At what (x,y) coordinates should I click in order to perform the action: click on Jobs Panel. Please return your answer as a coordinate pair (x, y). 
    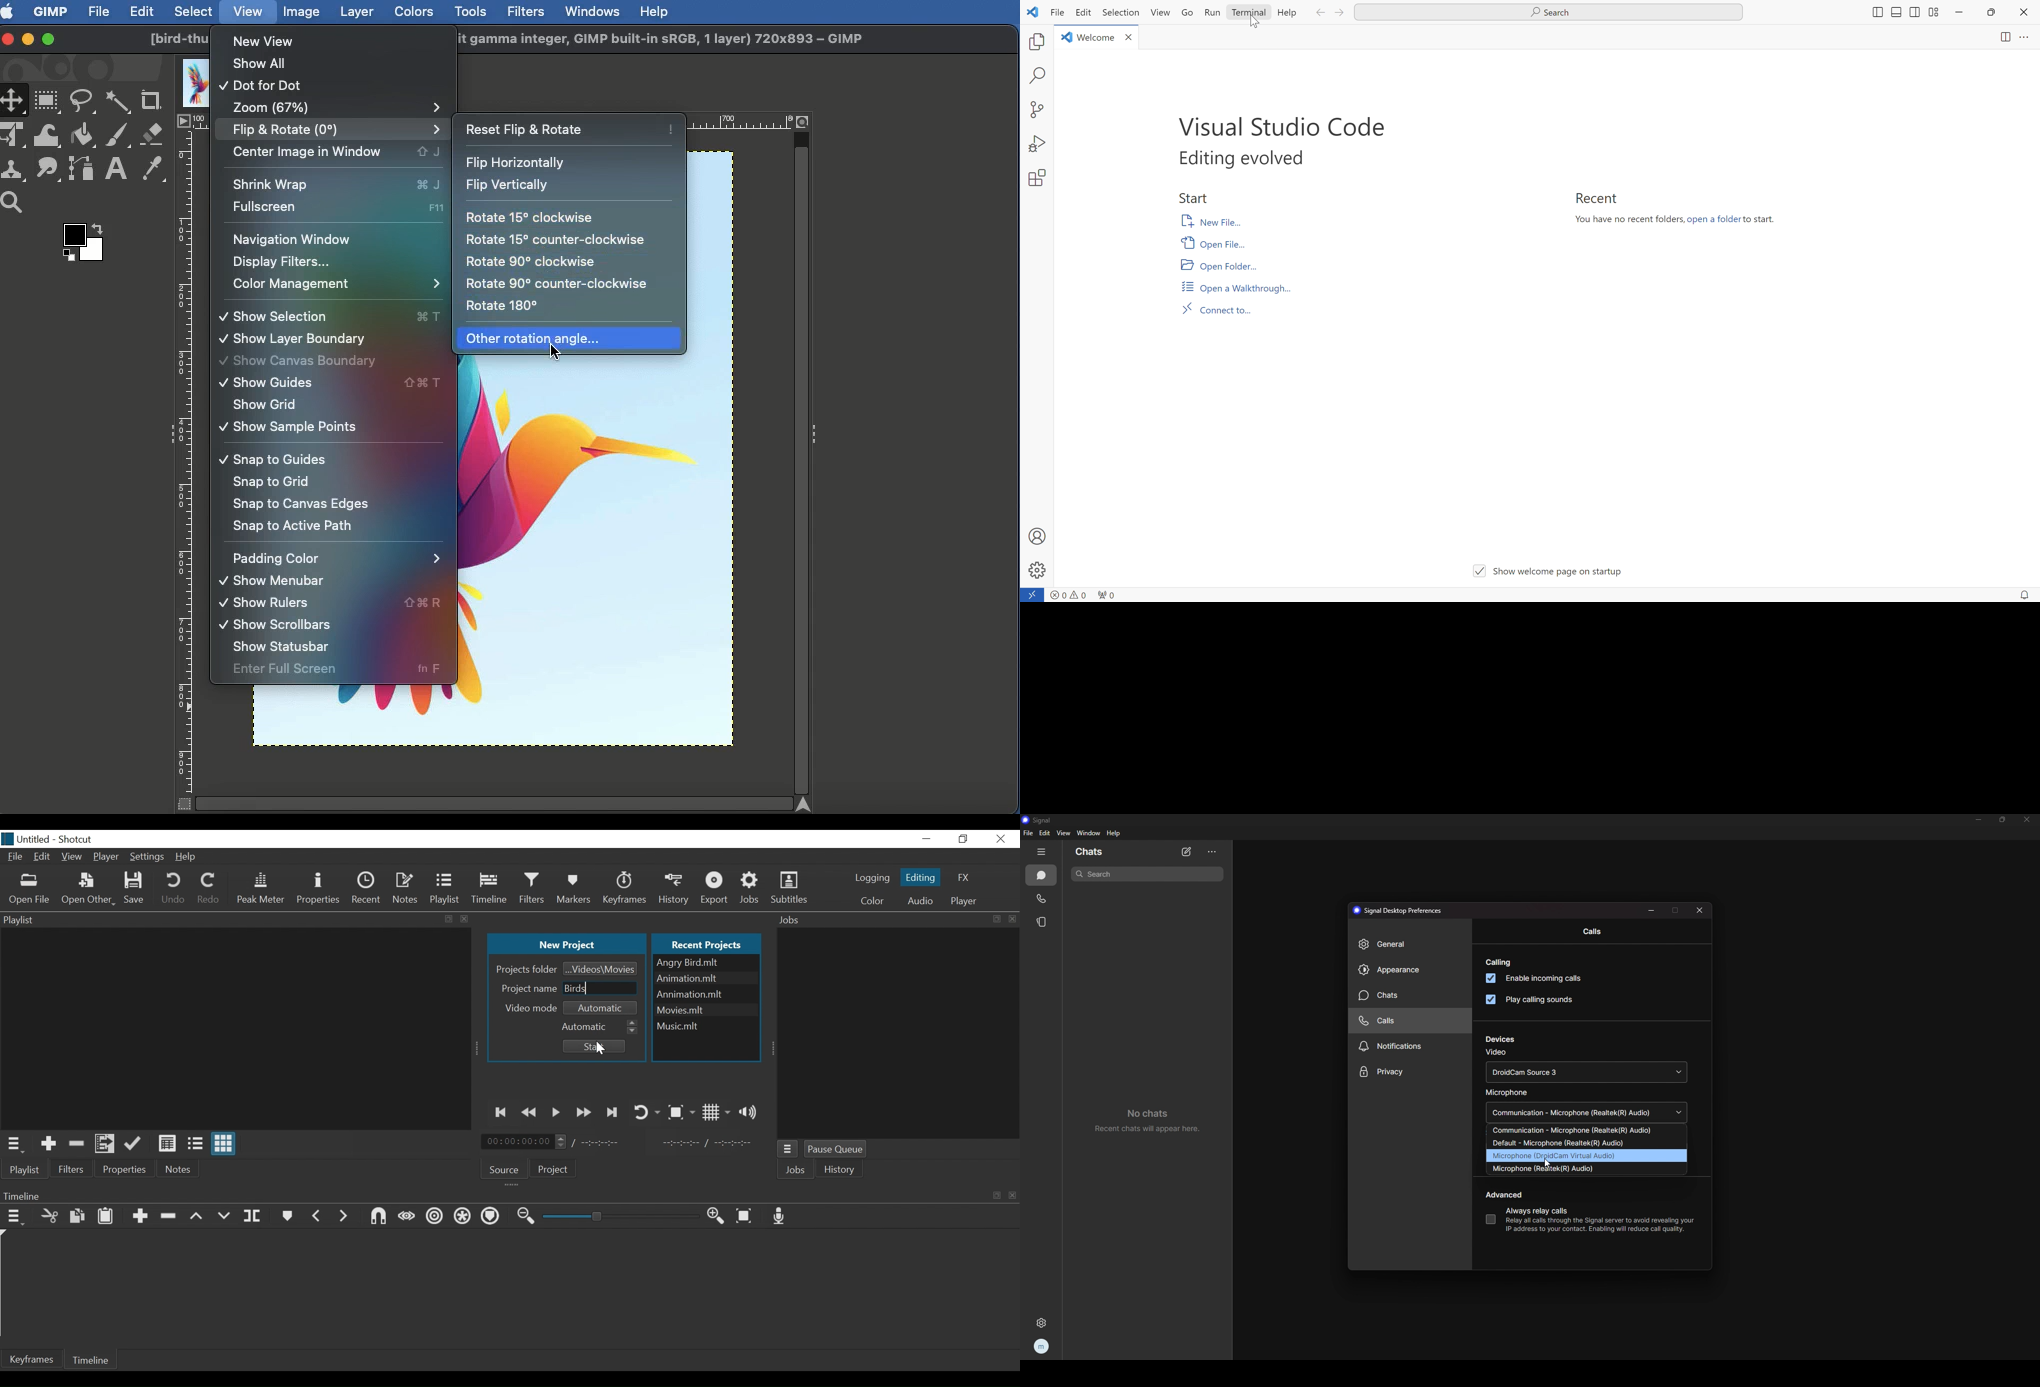
    Looking at the image, I should click on (897, 920).